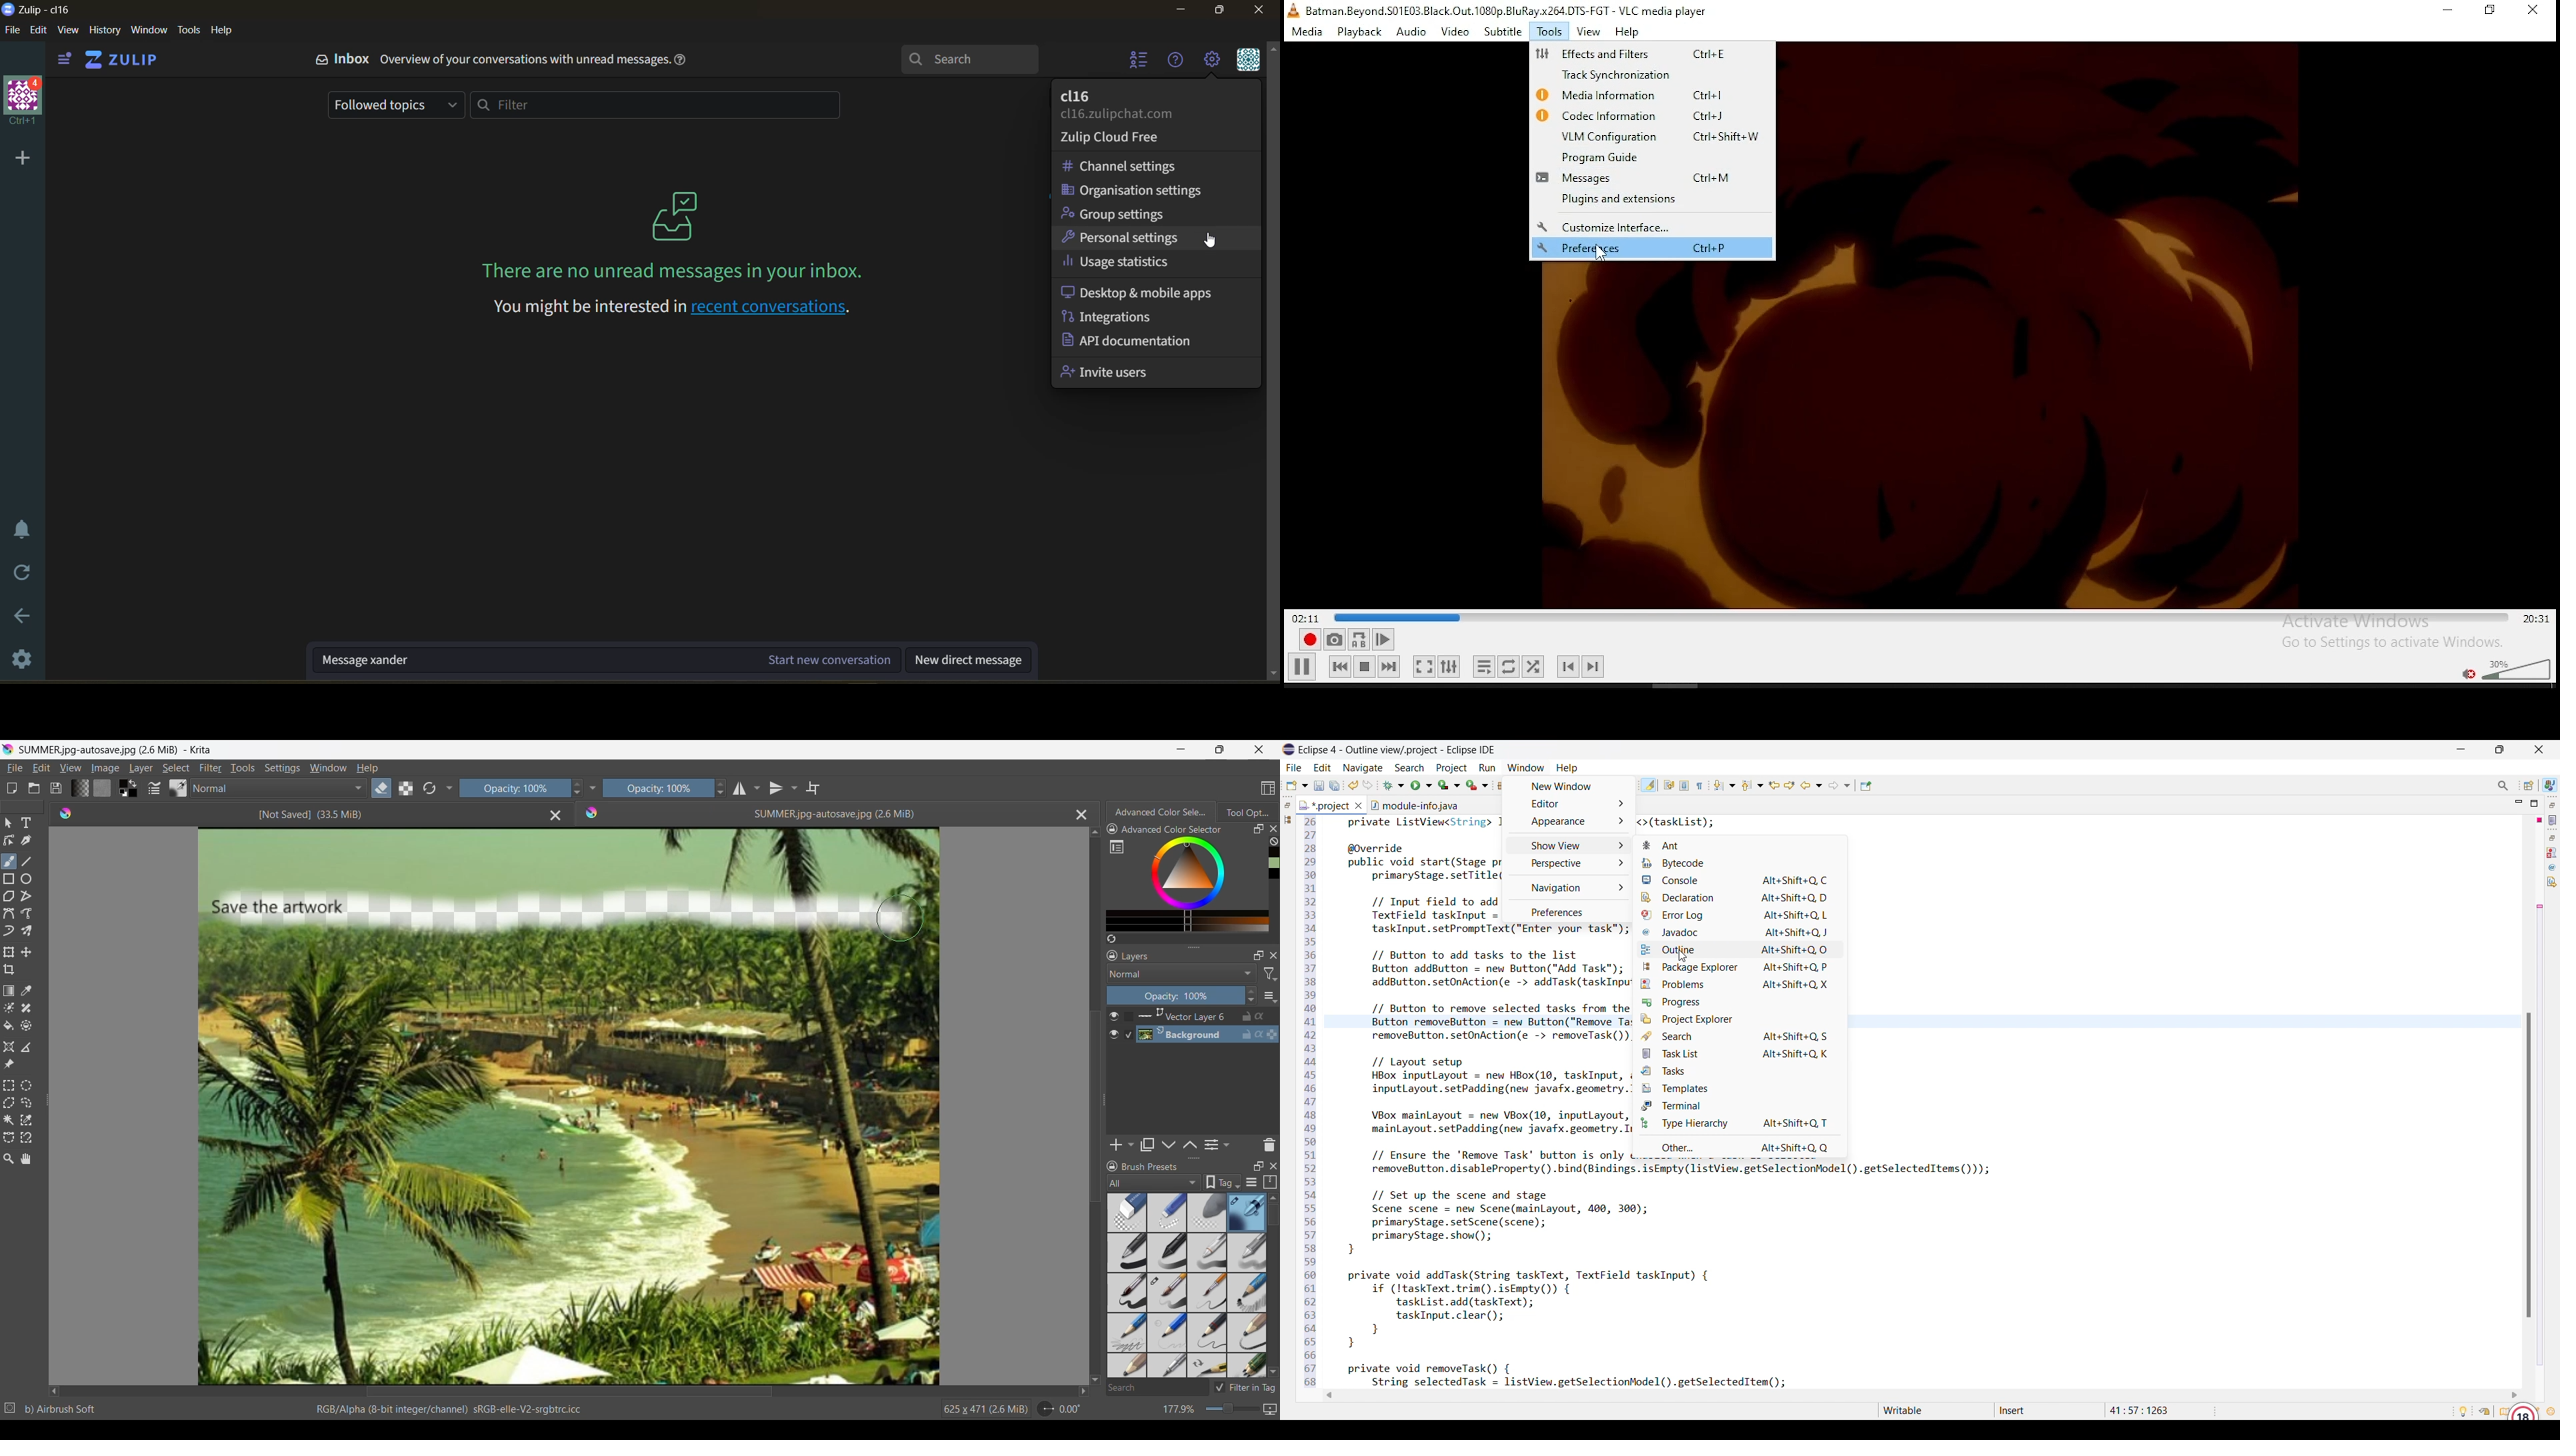 This screenshot has height=1456, width=2576. I want to click on Polygon tool, so click(9, 896).